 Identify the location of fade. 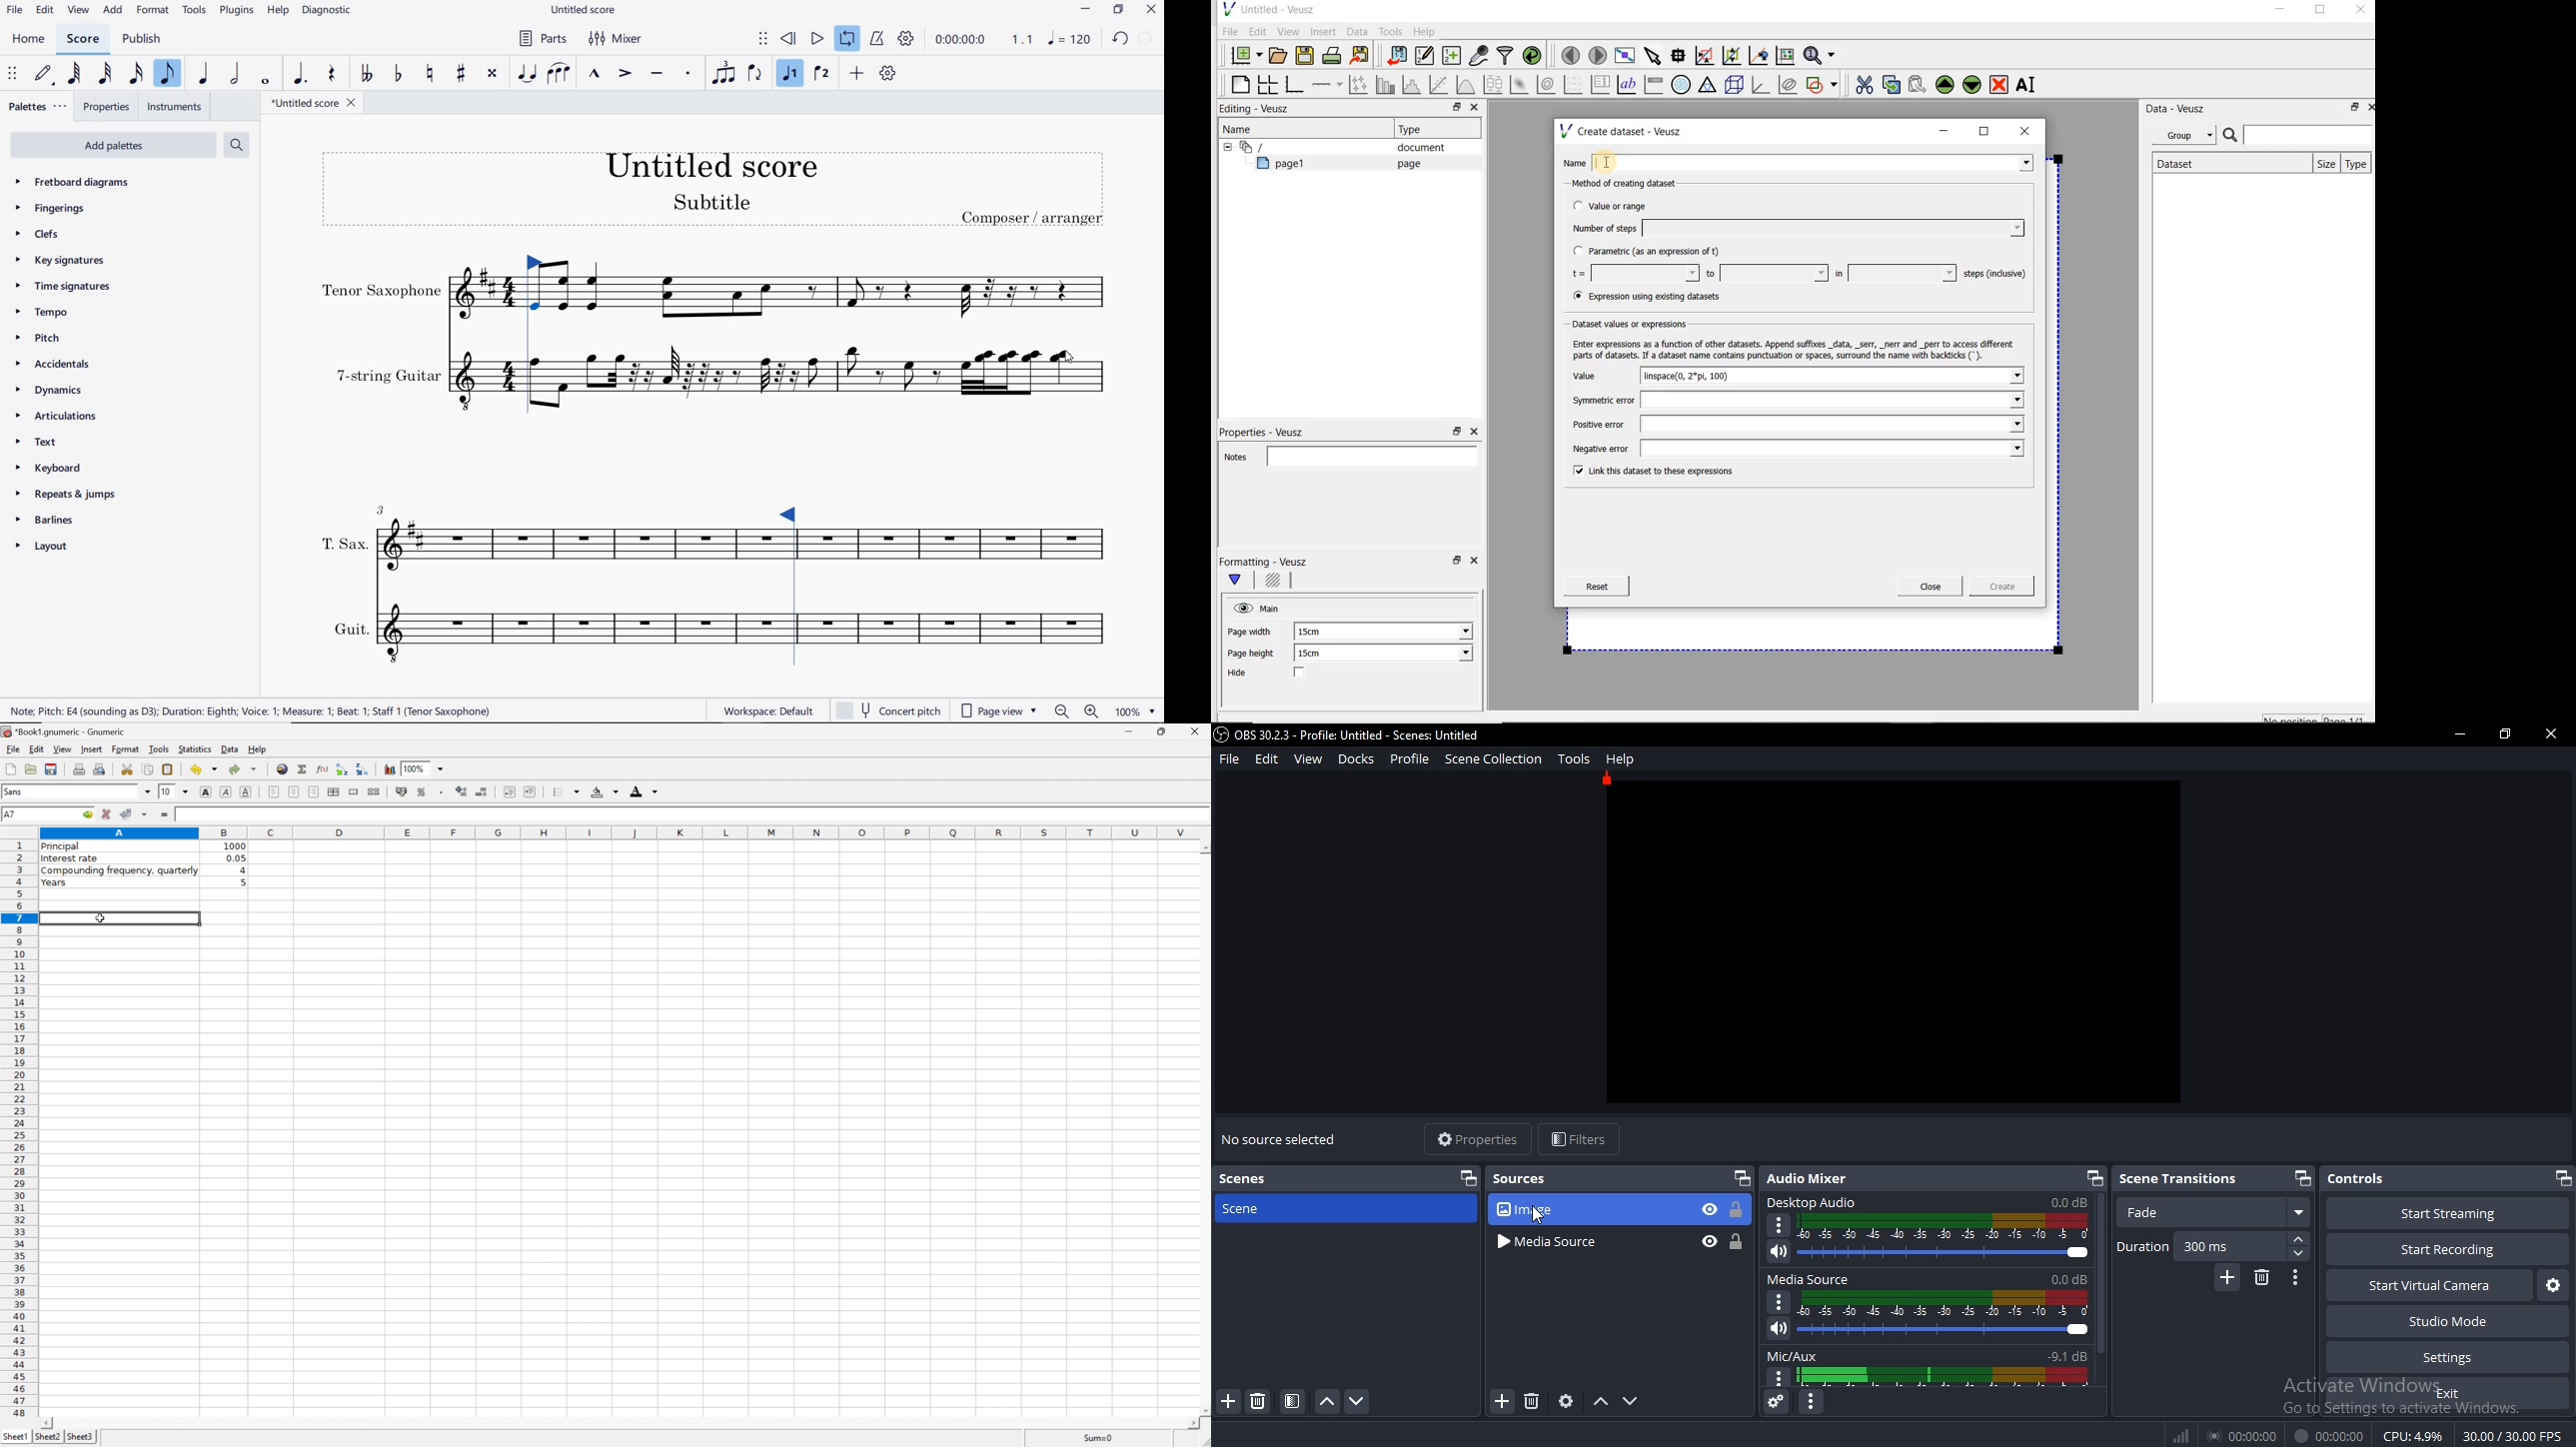
(2217, 1213).